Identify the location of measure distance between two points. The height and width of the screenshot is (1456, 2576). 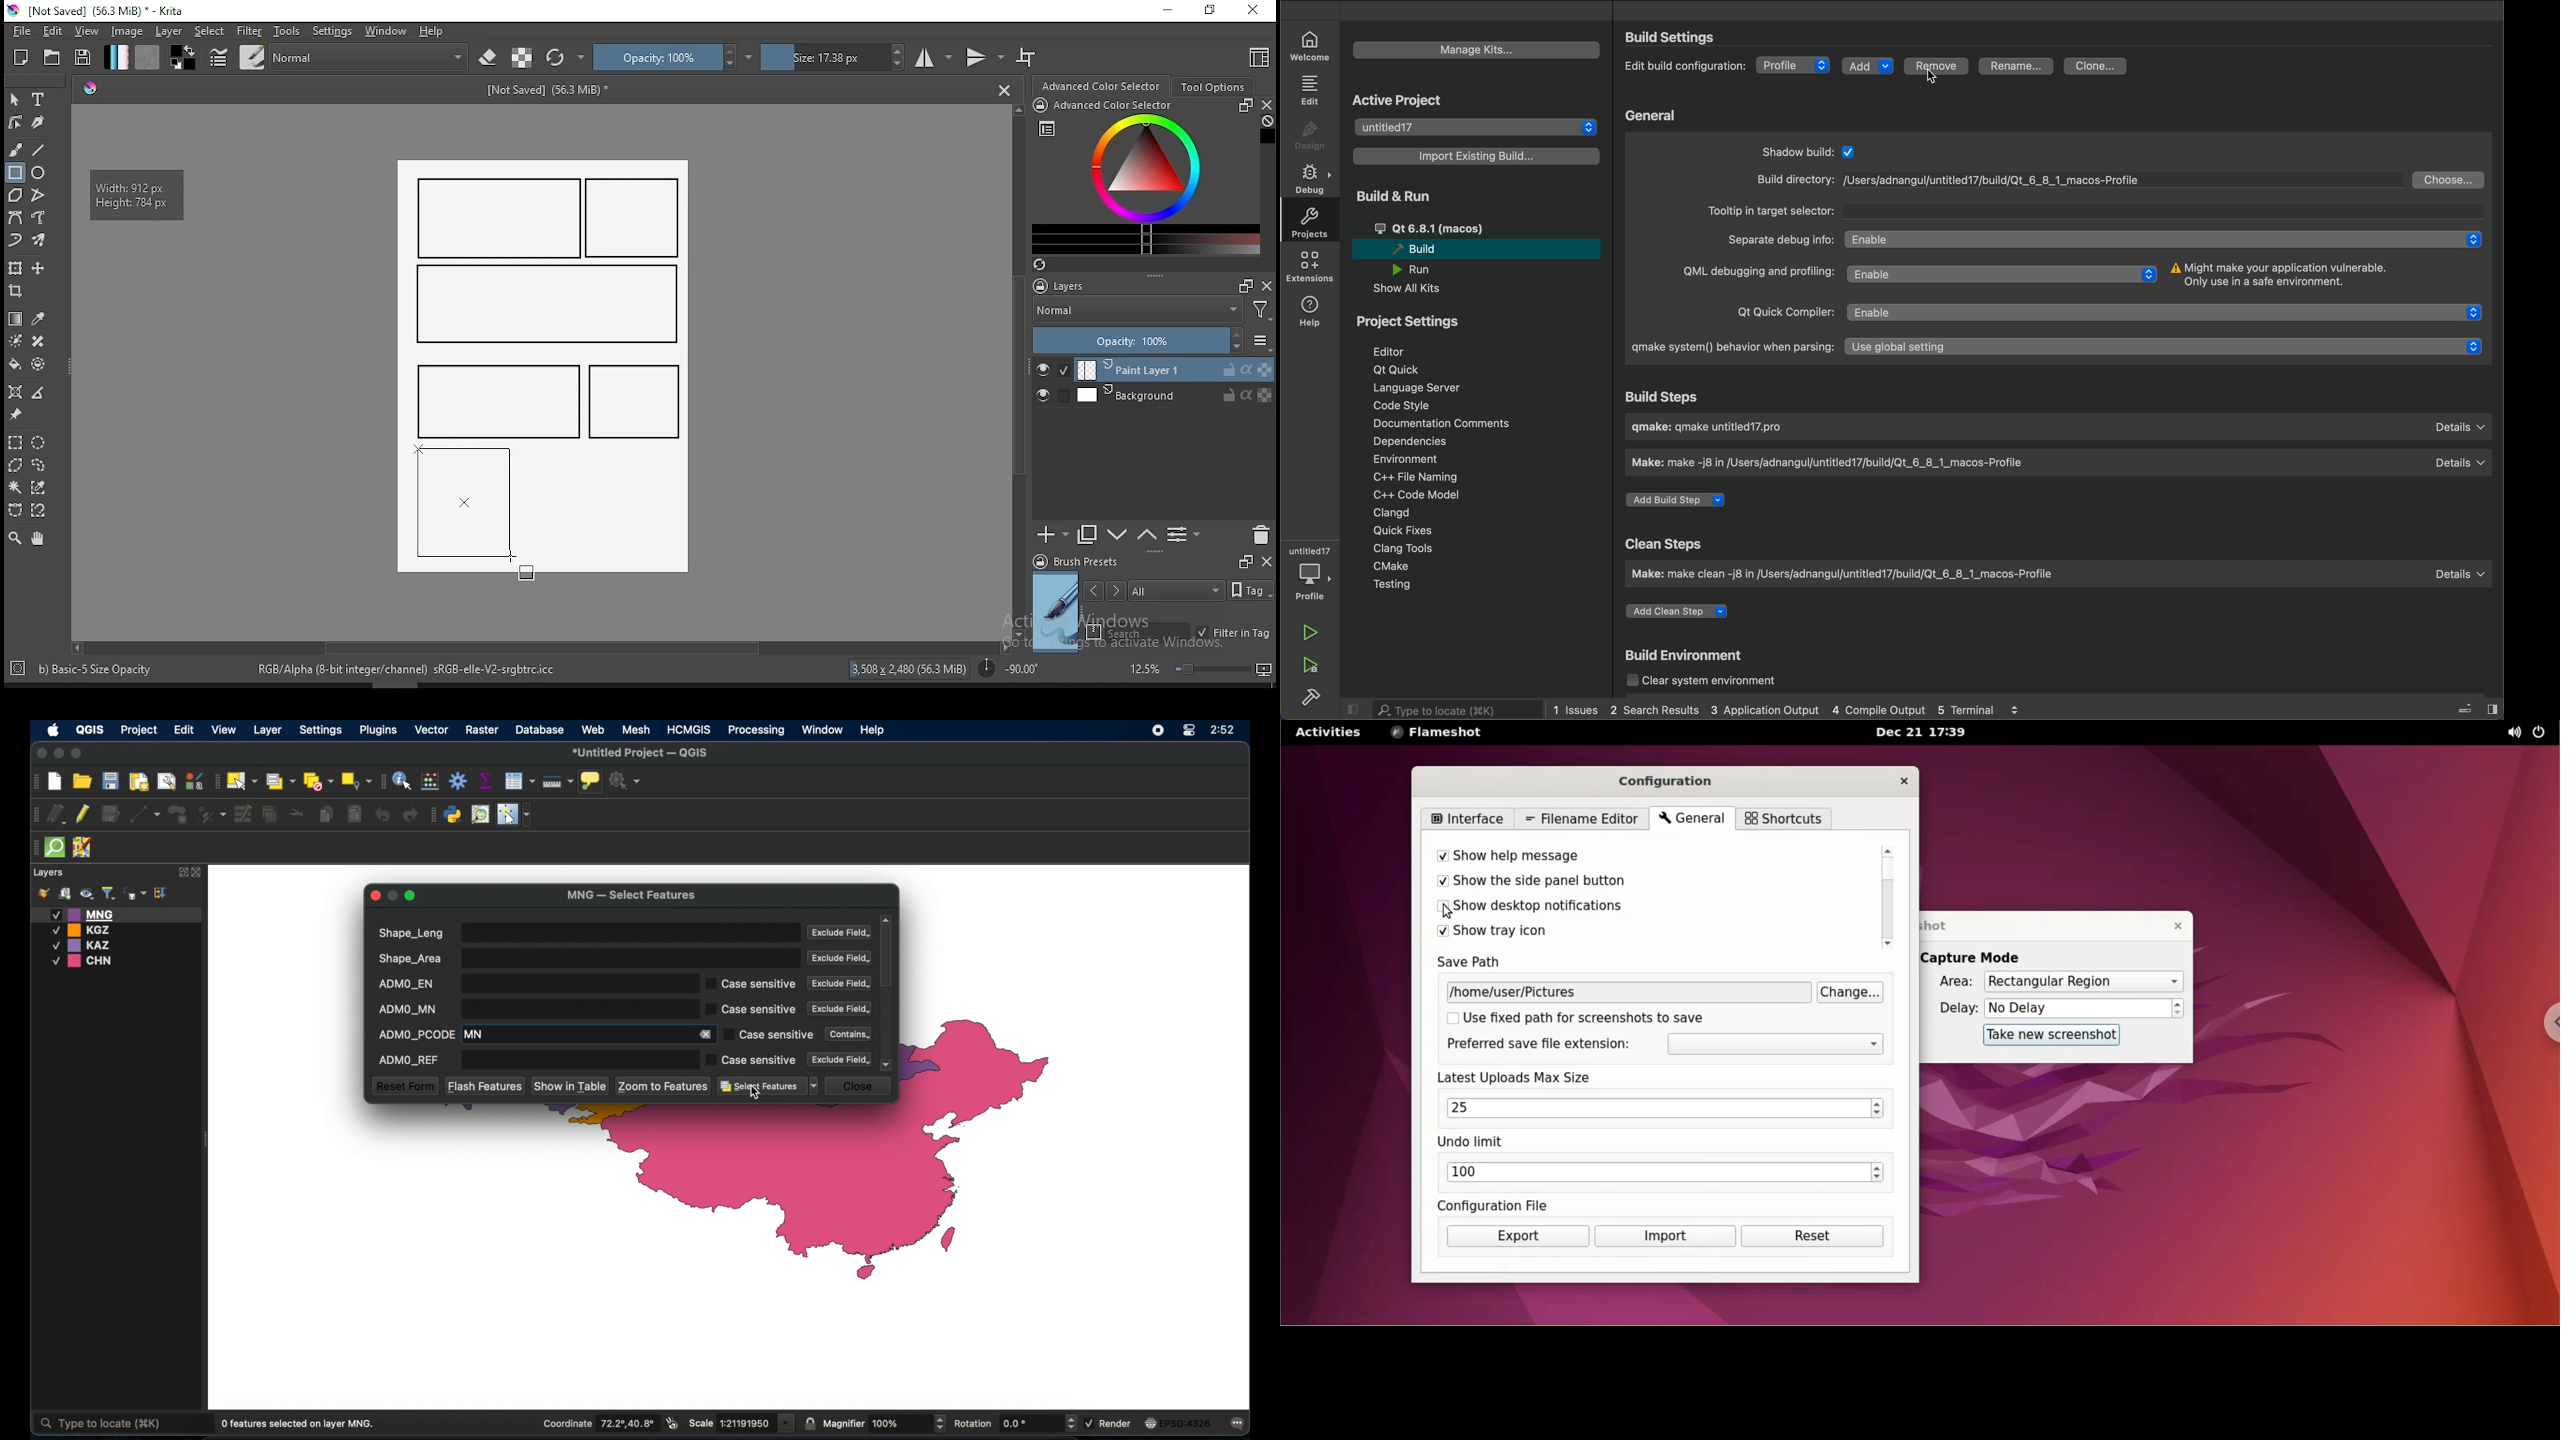
(39, 394).